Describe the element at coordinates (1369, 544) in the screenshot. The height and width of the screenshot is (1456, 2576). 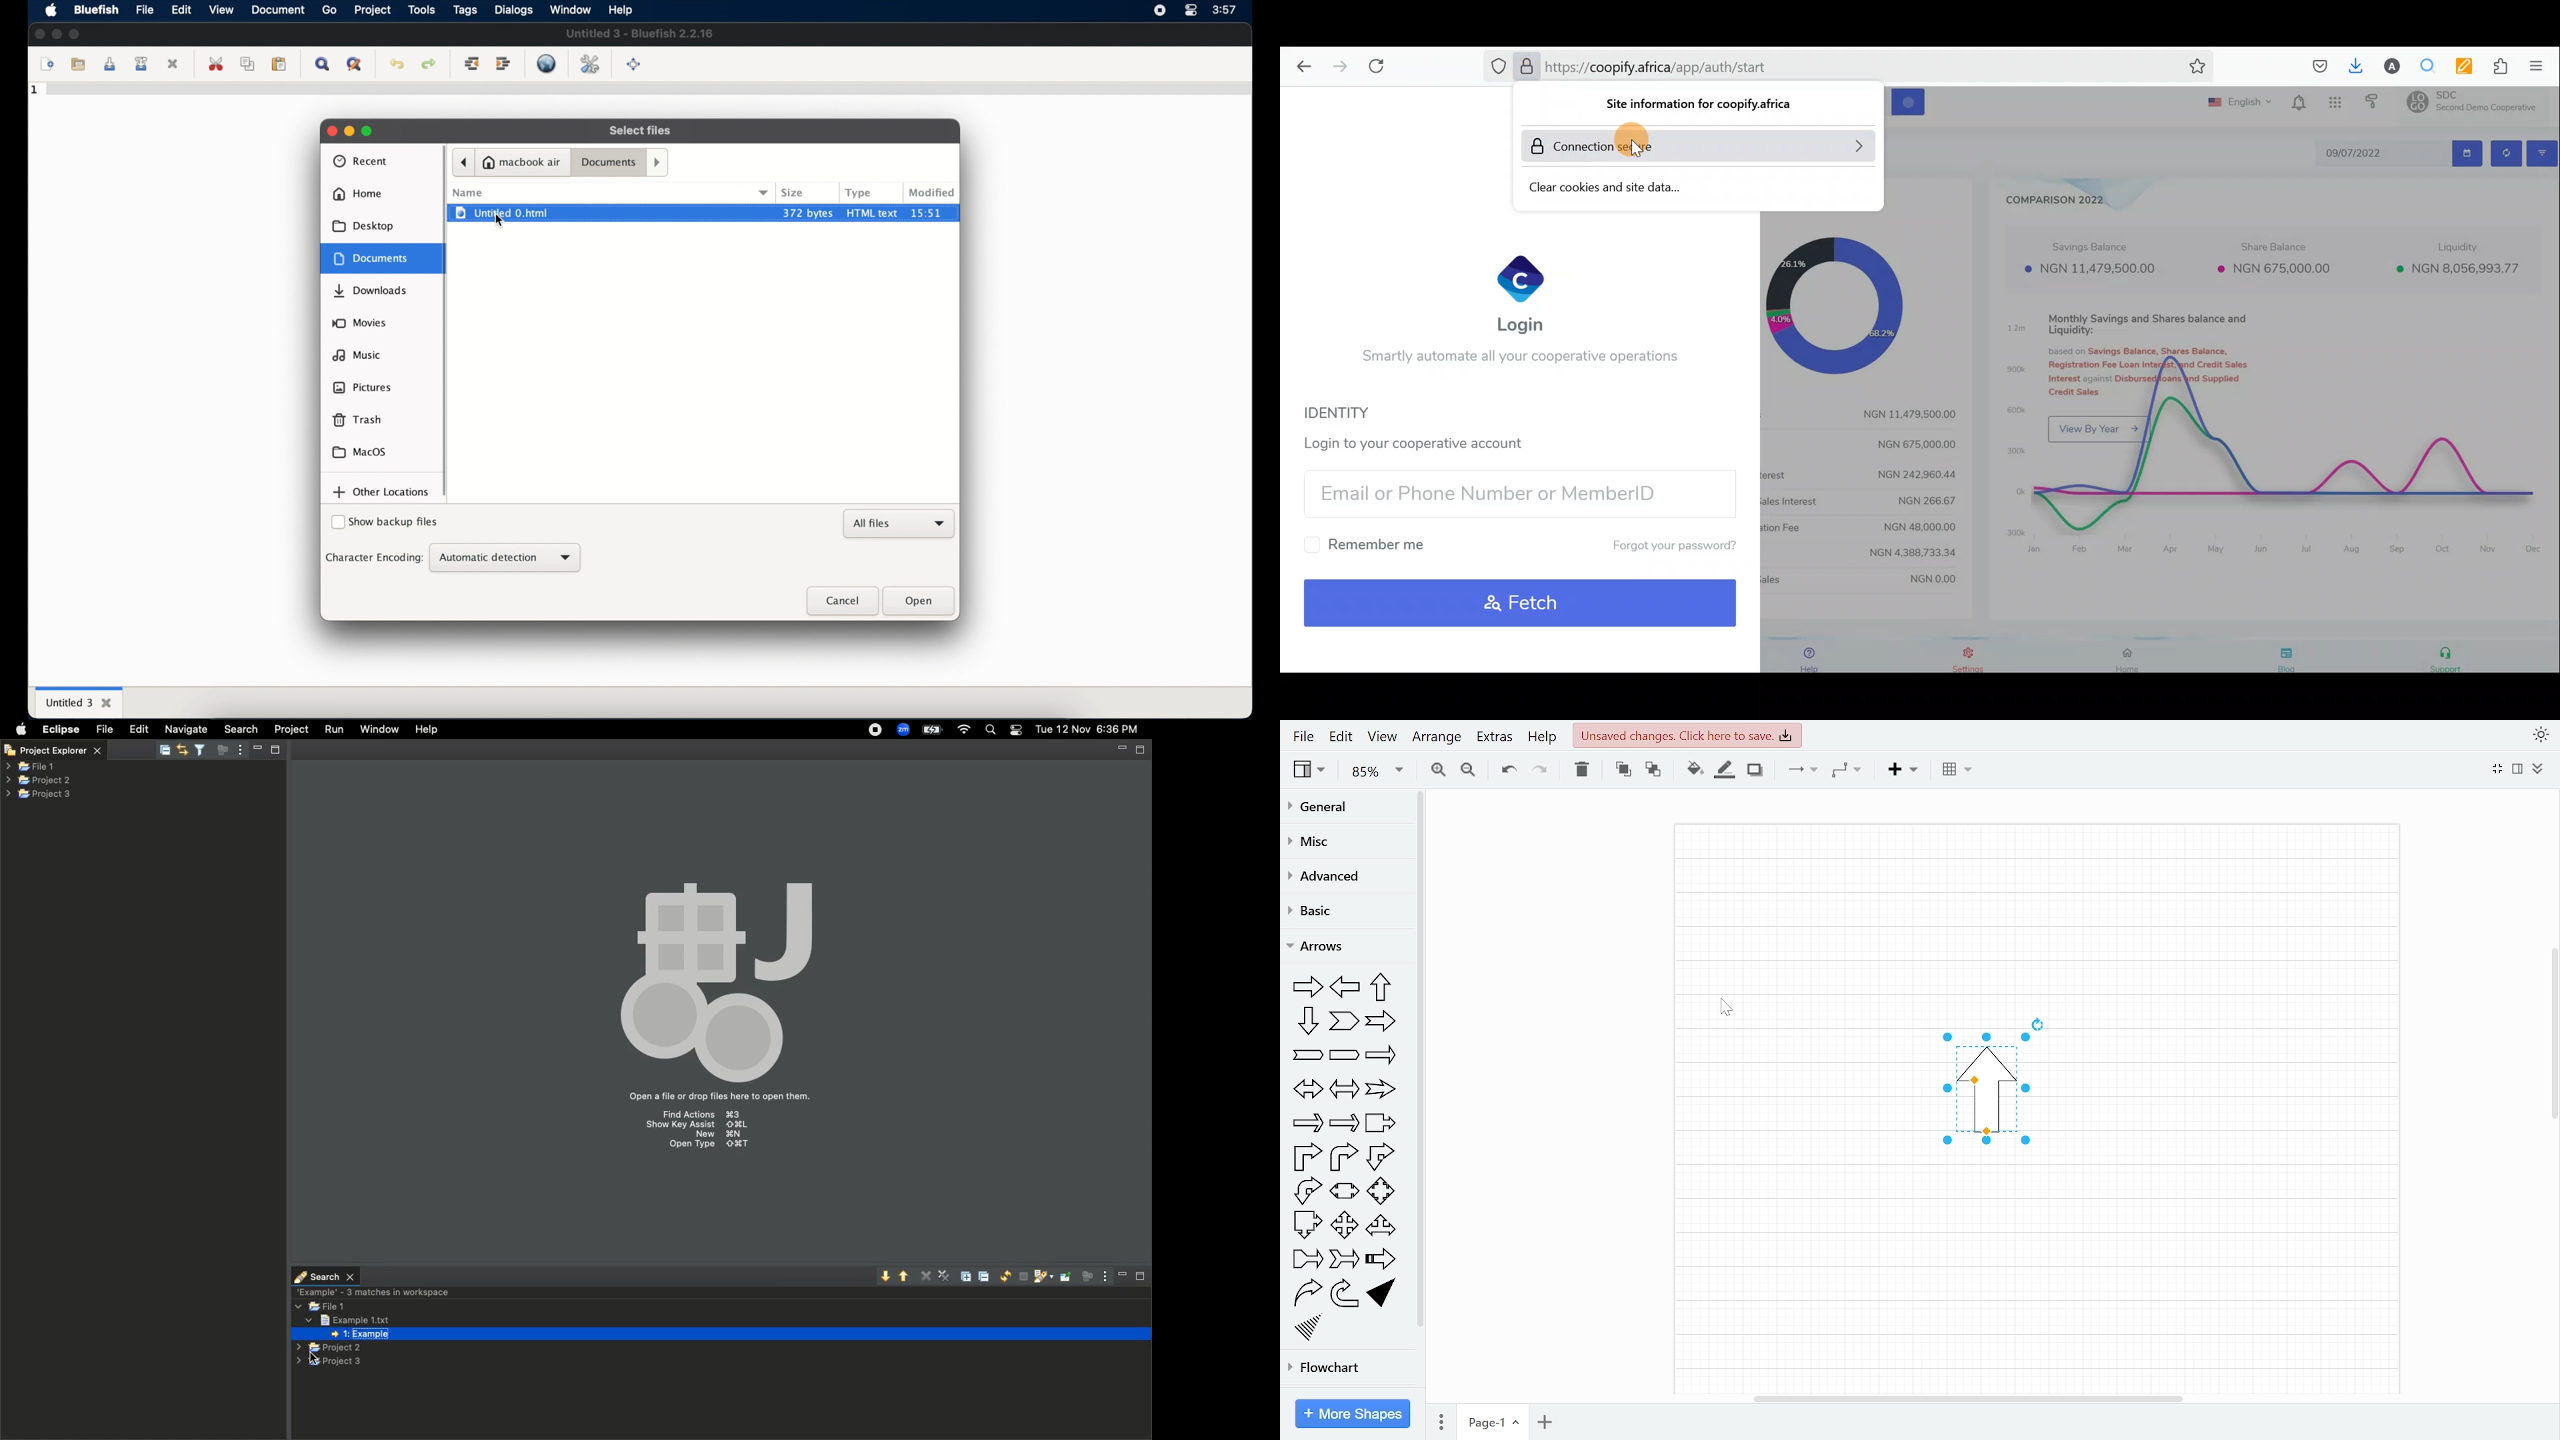
I see `Remember me` at that location.